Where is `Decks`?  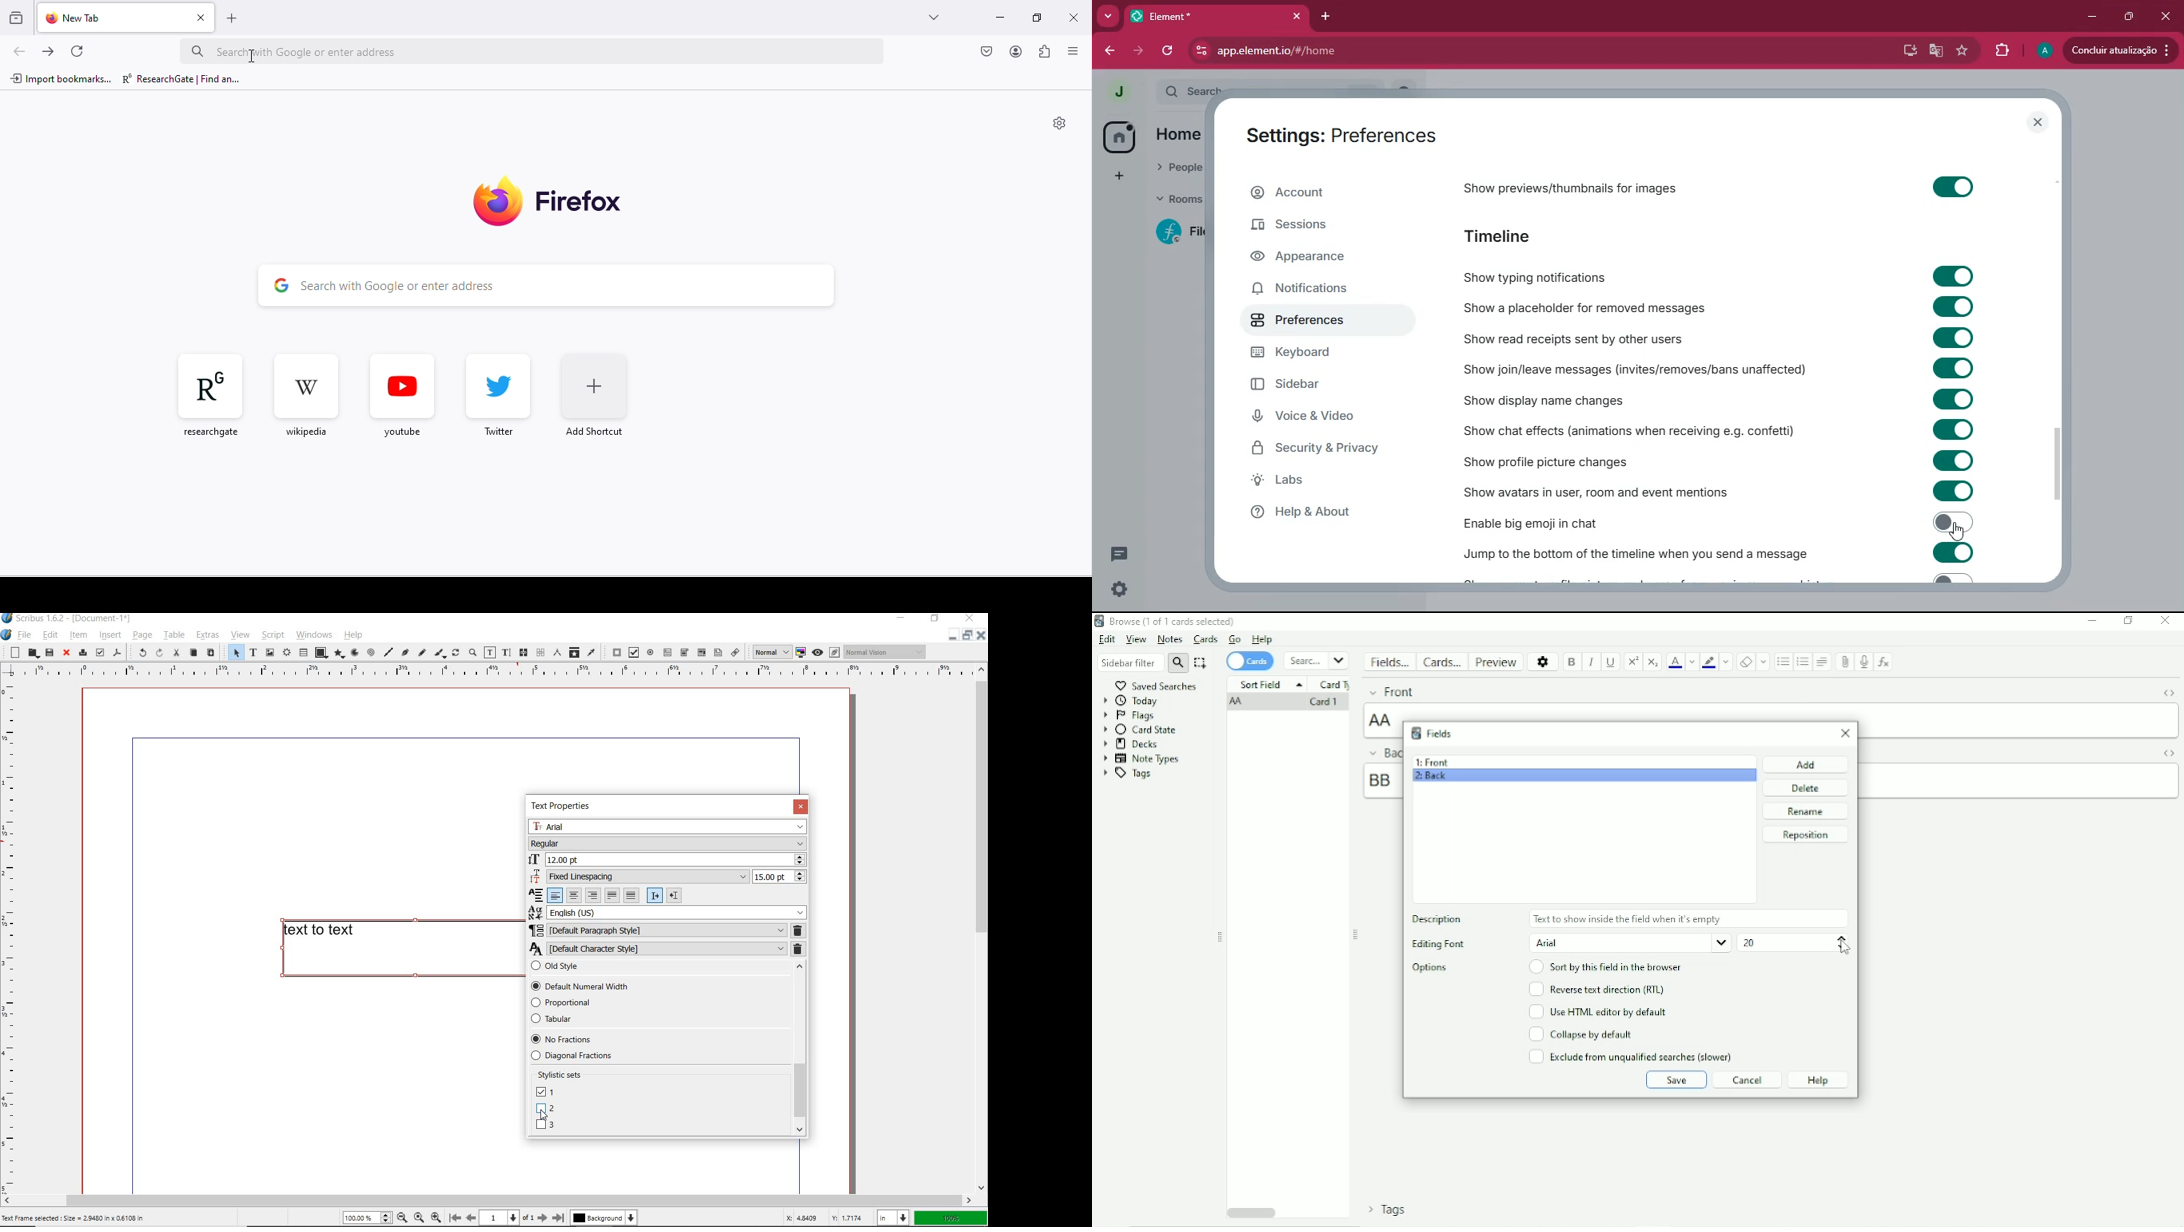
Decks is located at coordinates (1131, 744).